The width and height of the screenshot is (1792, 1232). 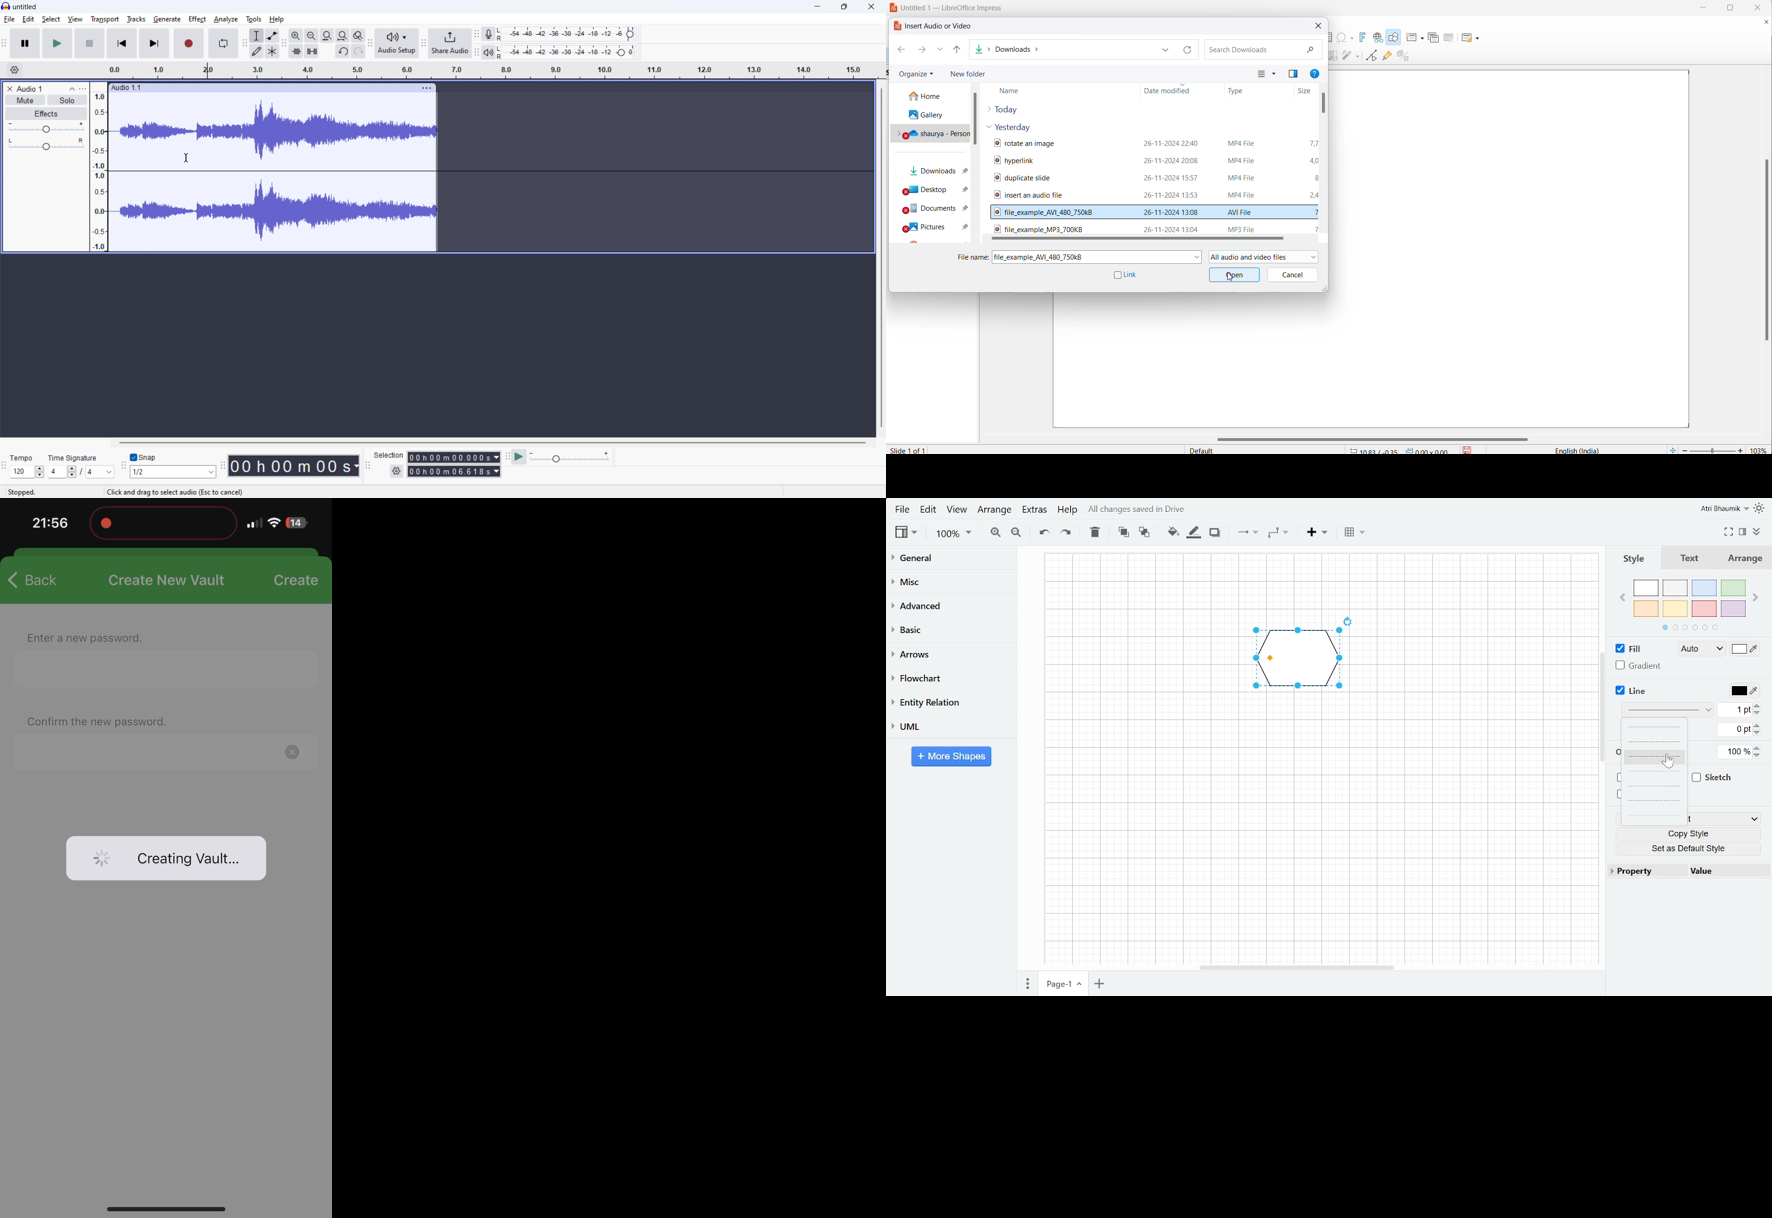 What do you see at coordinates (9, 89) in the screenshot?
I see `remove track` at bounding box center [9, 89].